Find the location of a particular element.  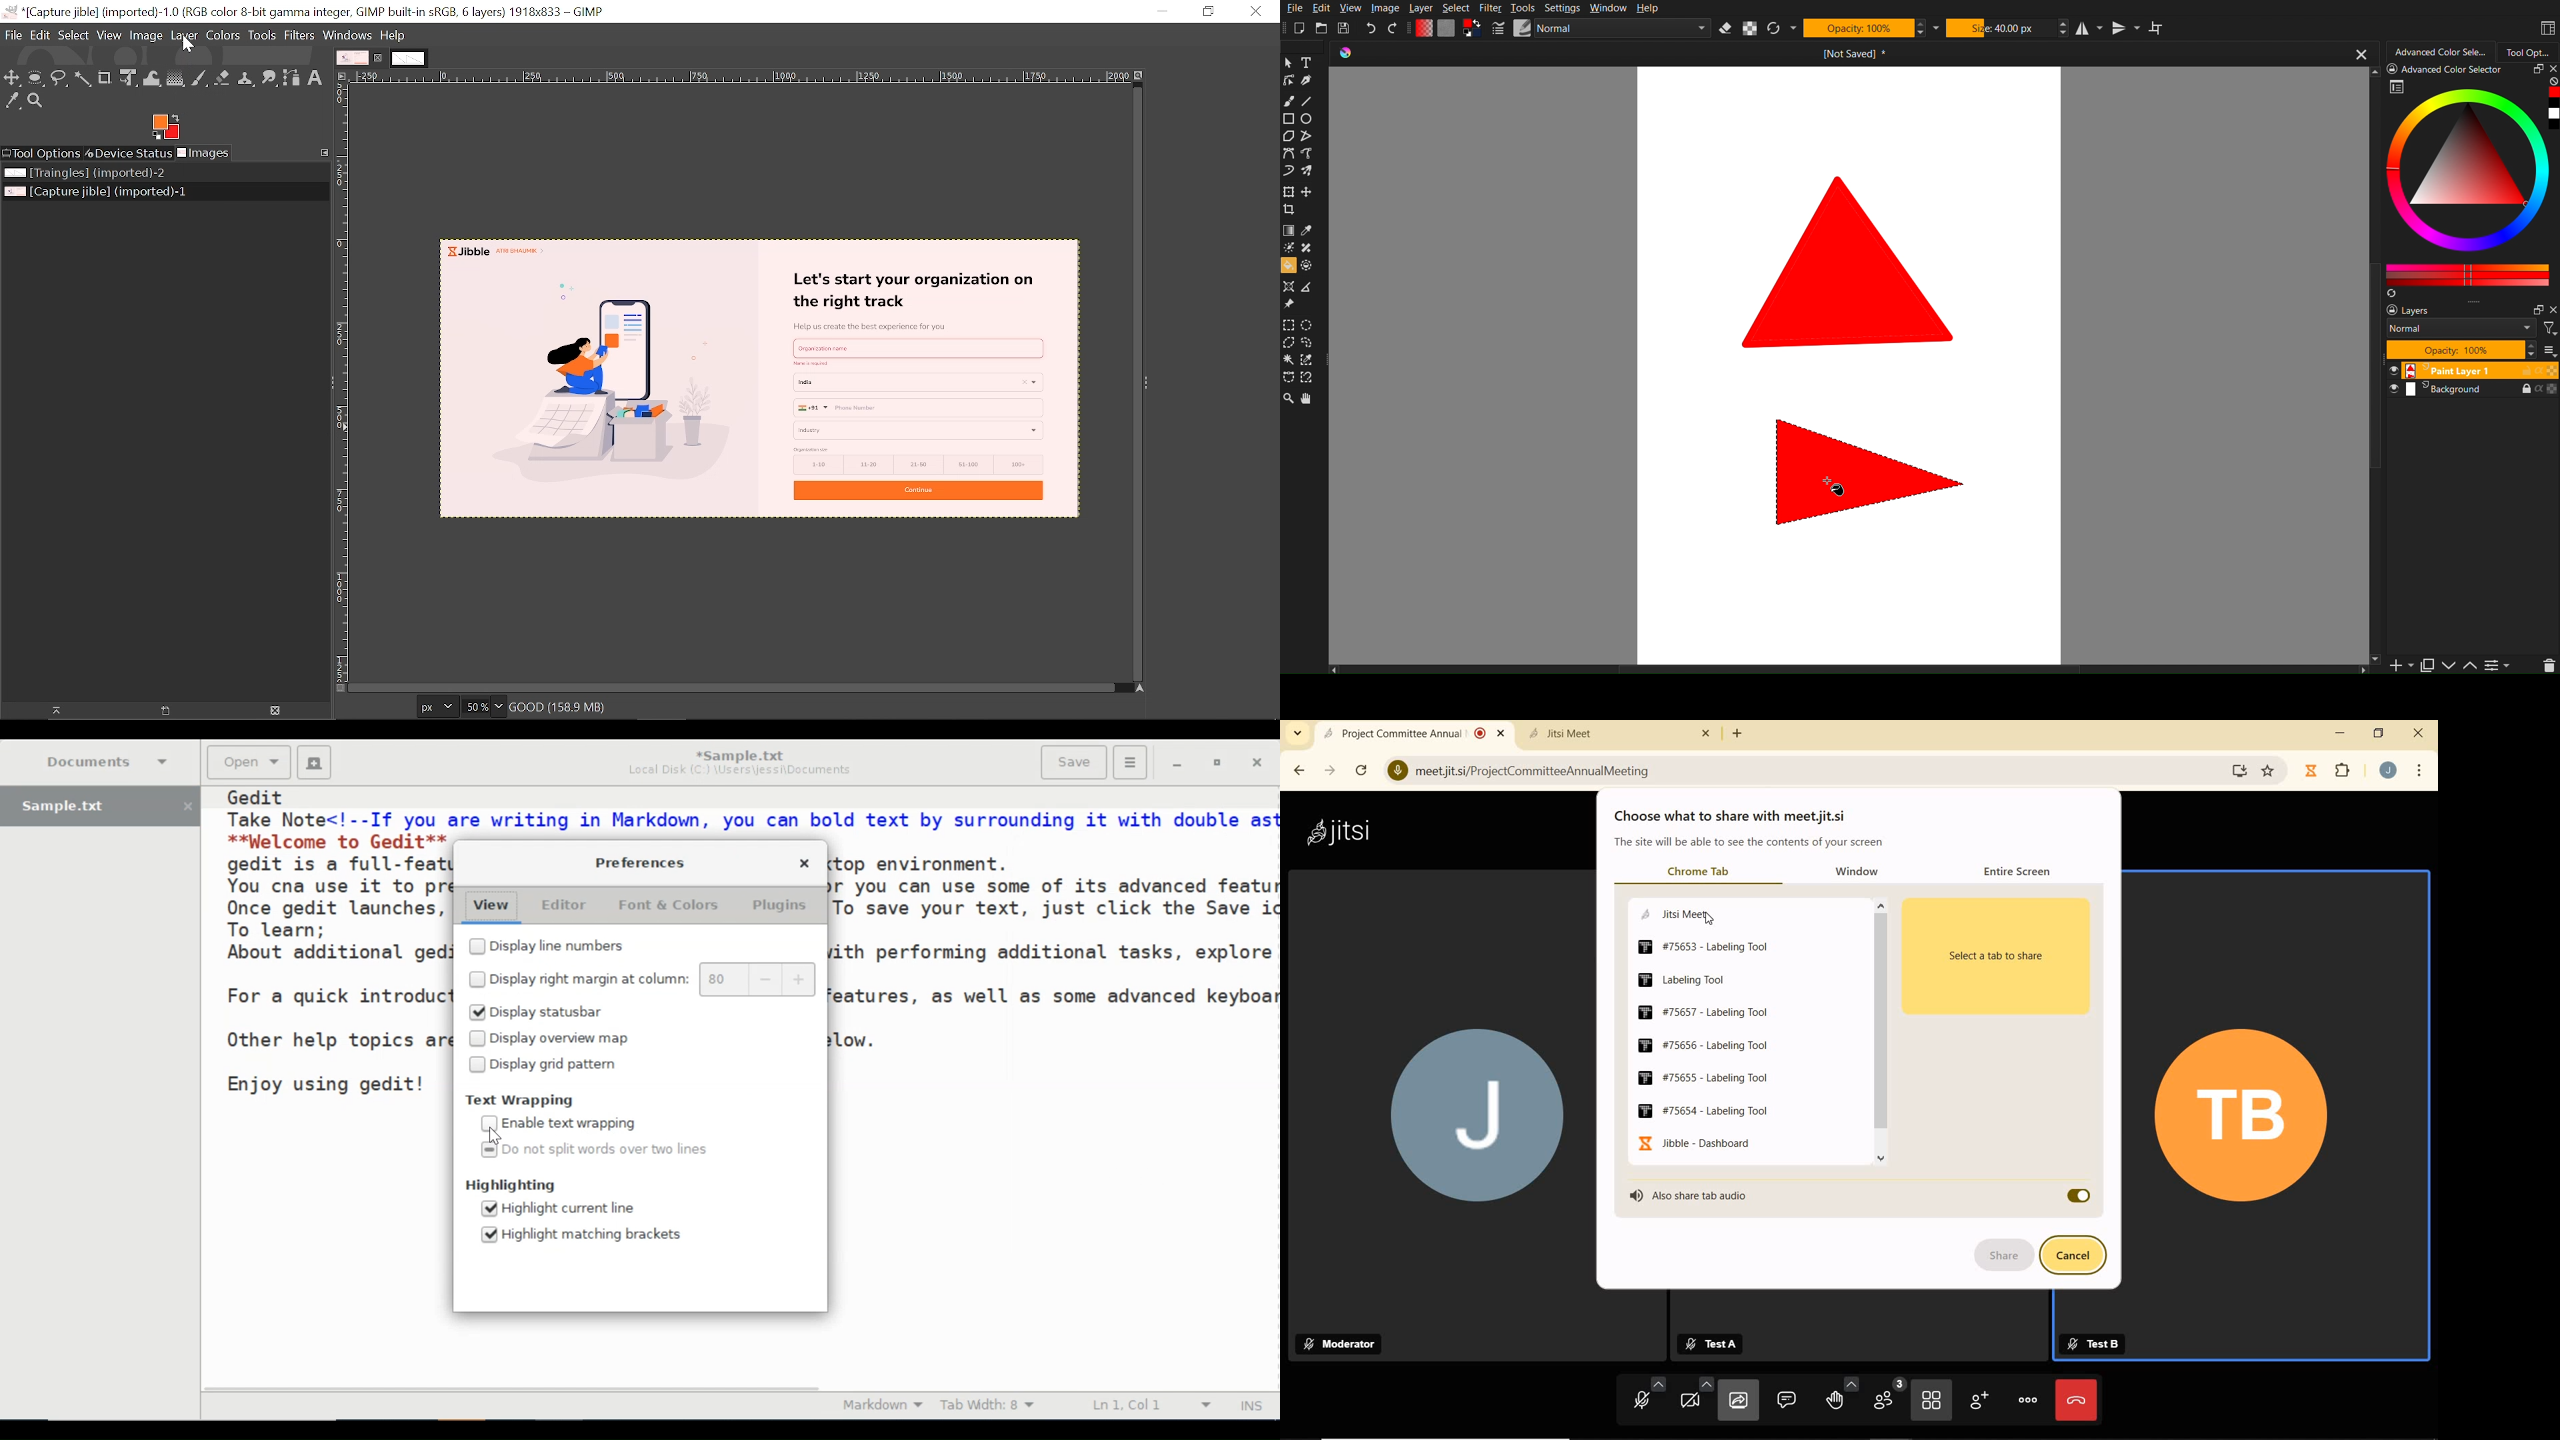

#75654 - Labeling Tool is located at coordinates (1703, 1110).